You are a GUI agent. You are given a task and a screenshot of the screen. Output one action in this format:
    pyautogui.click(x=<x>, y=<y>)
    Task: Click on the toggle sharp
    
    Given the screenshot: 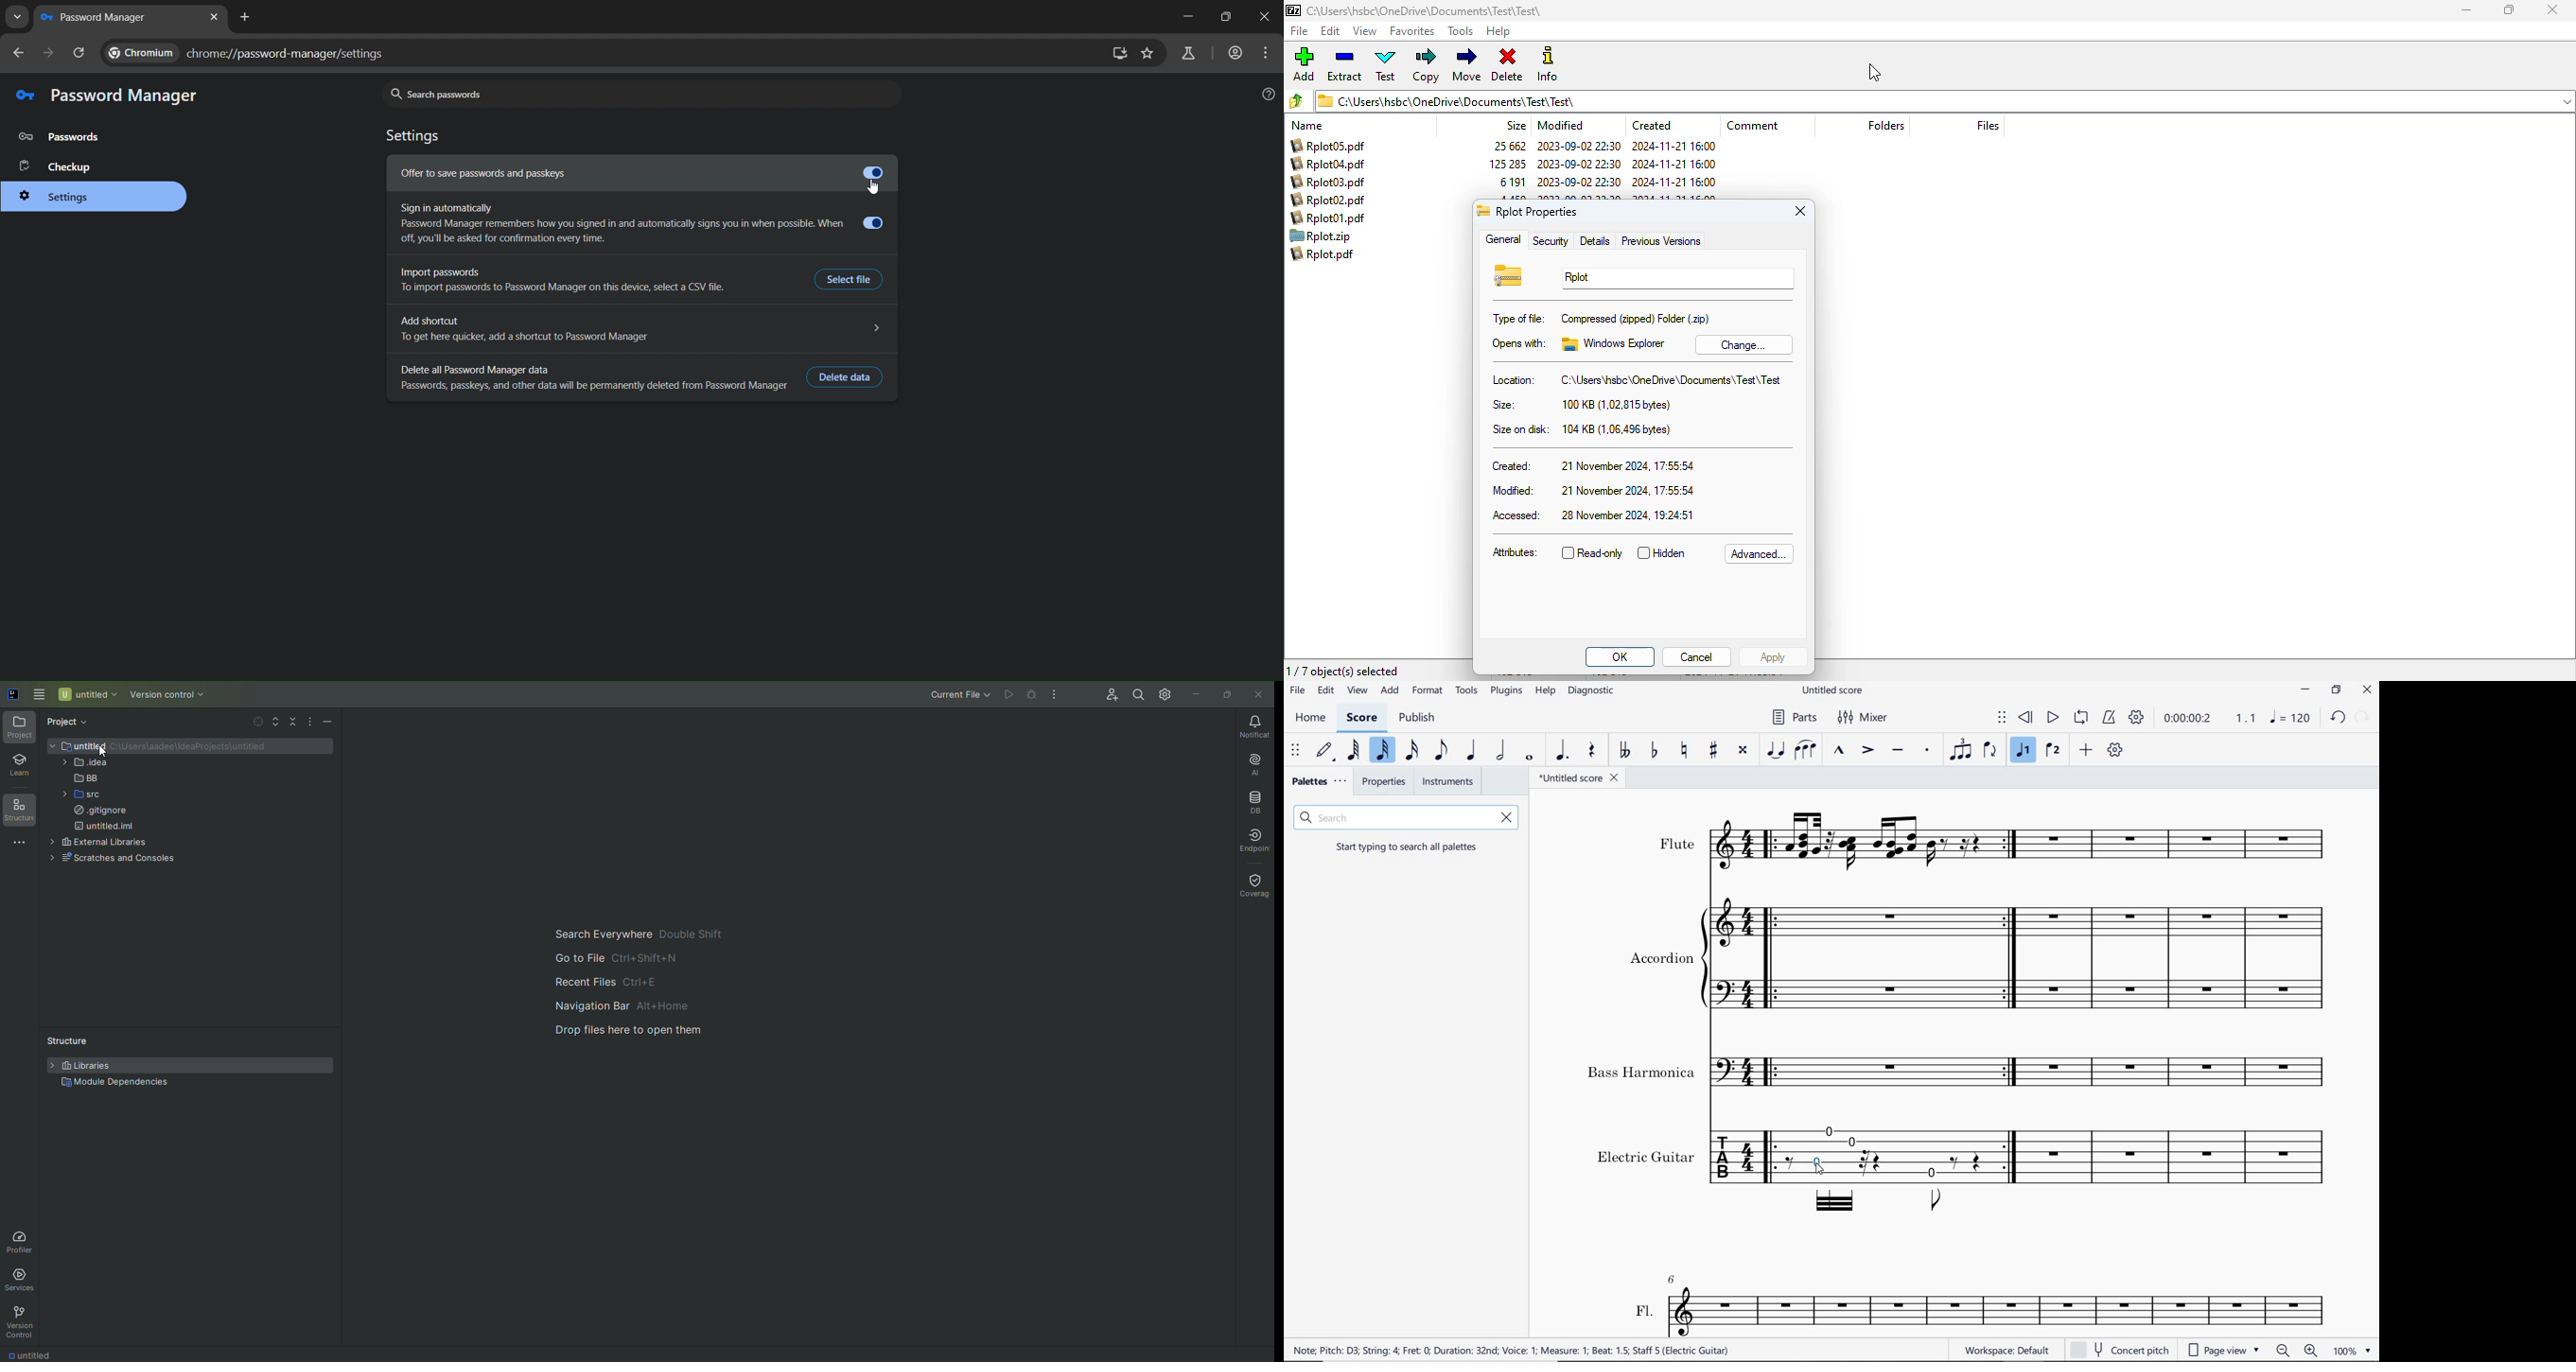 What is the action you would take?
    pyautogui.click(x=1716, y=750)
    